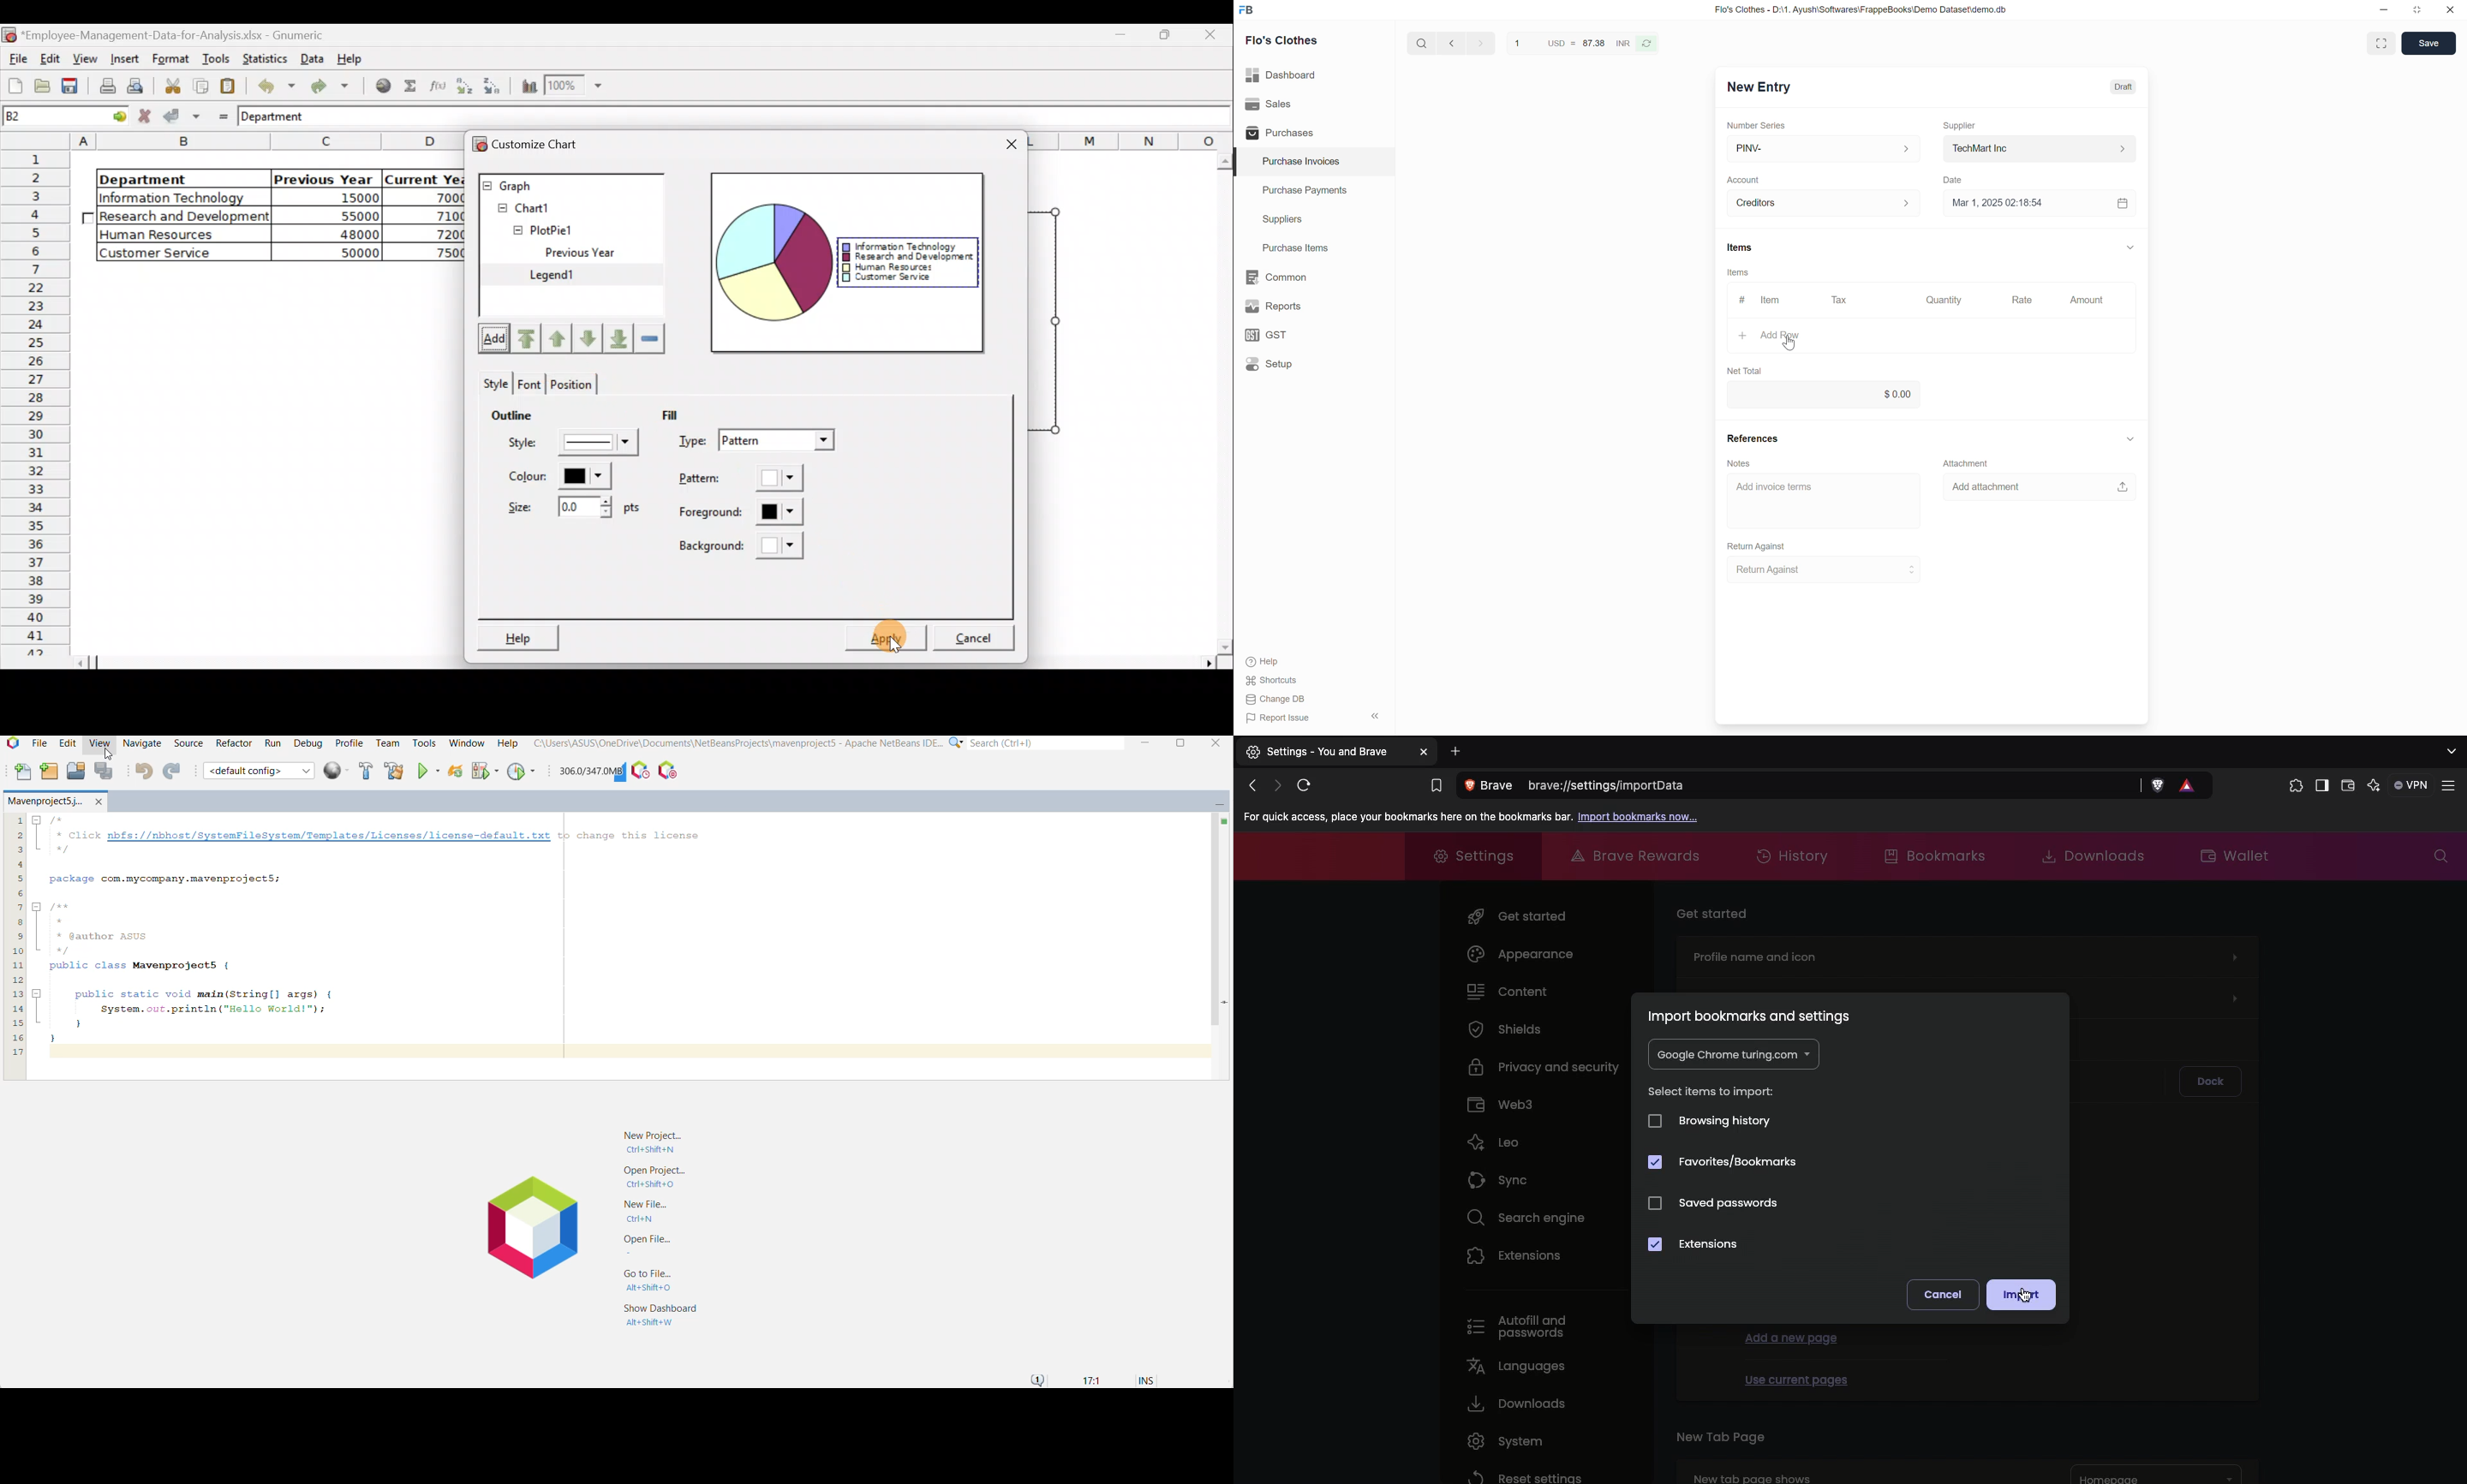  I want to click on Click to go forward, hold to see history, so click(1278, 784).